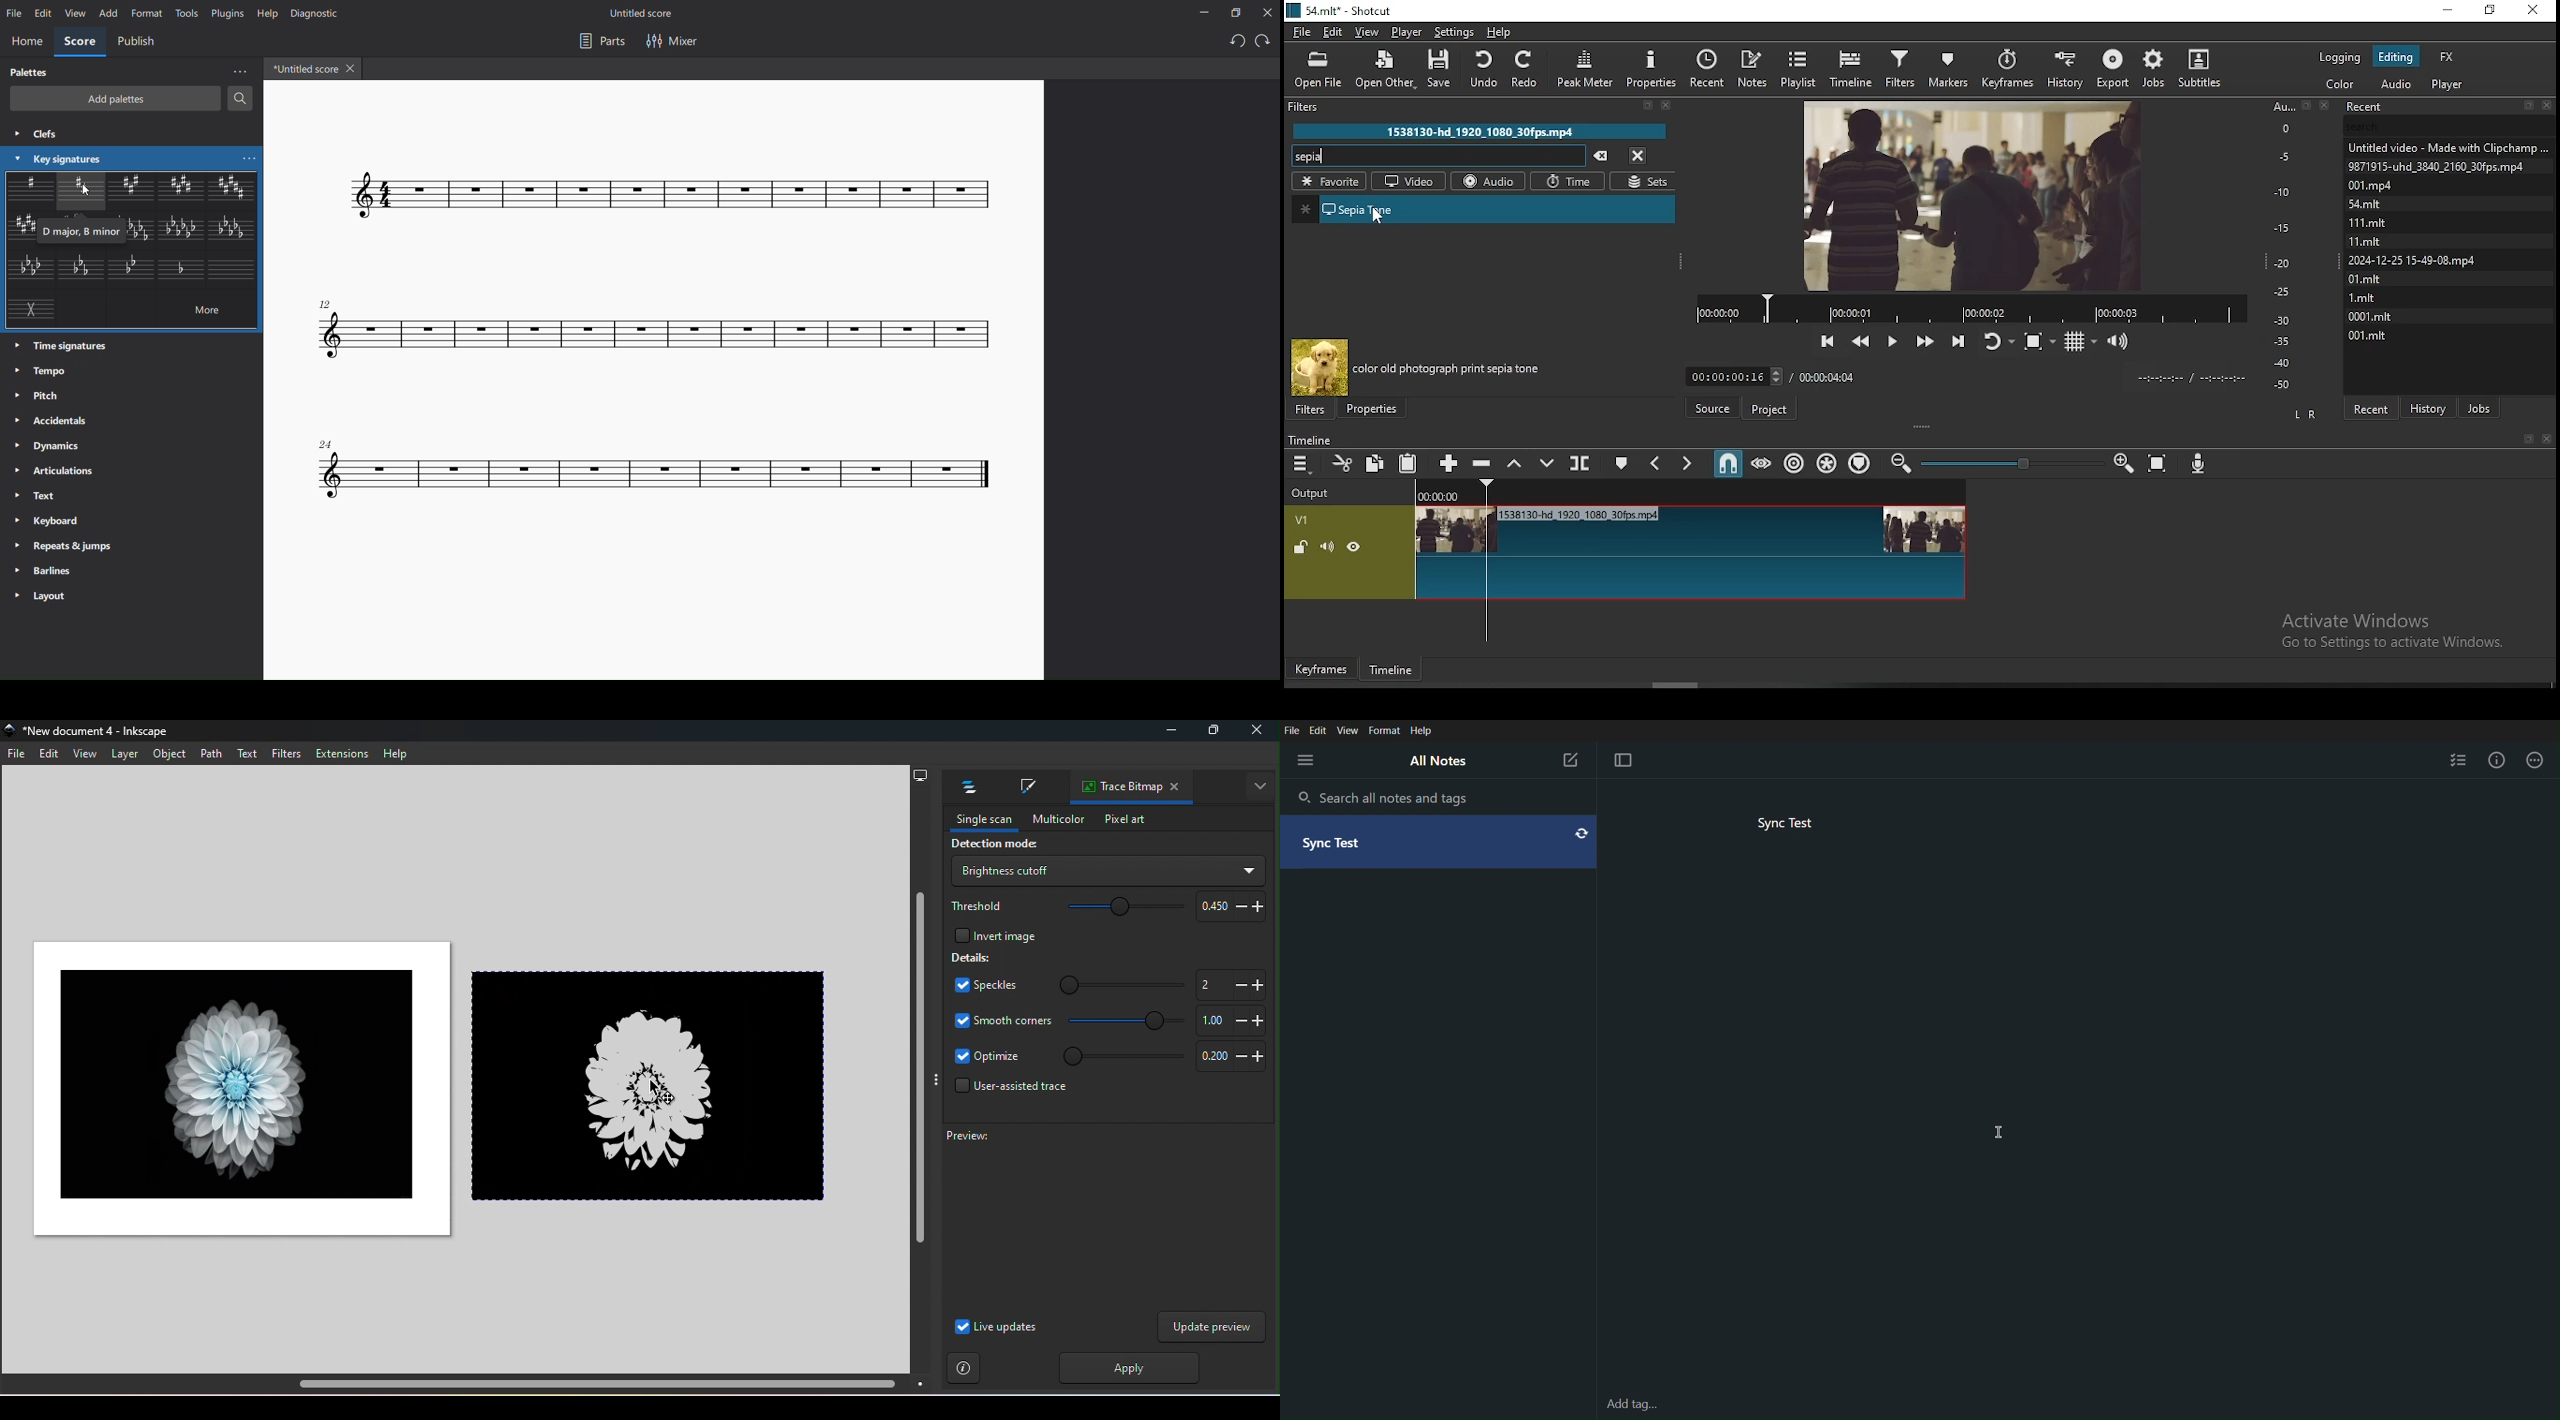 The width and height of the screenshot is (2576, 1428). I want to click on key signatures, so click(56, 157).